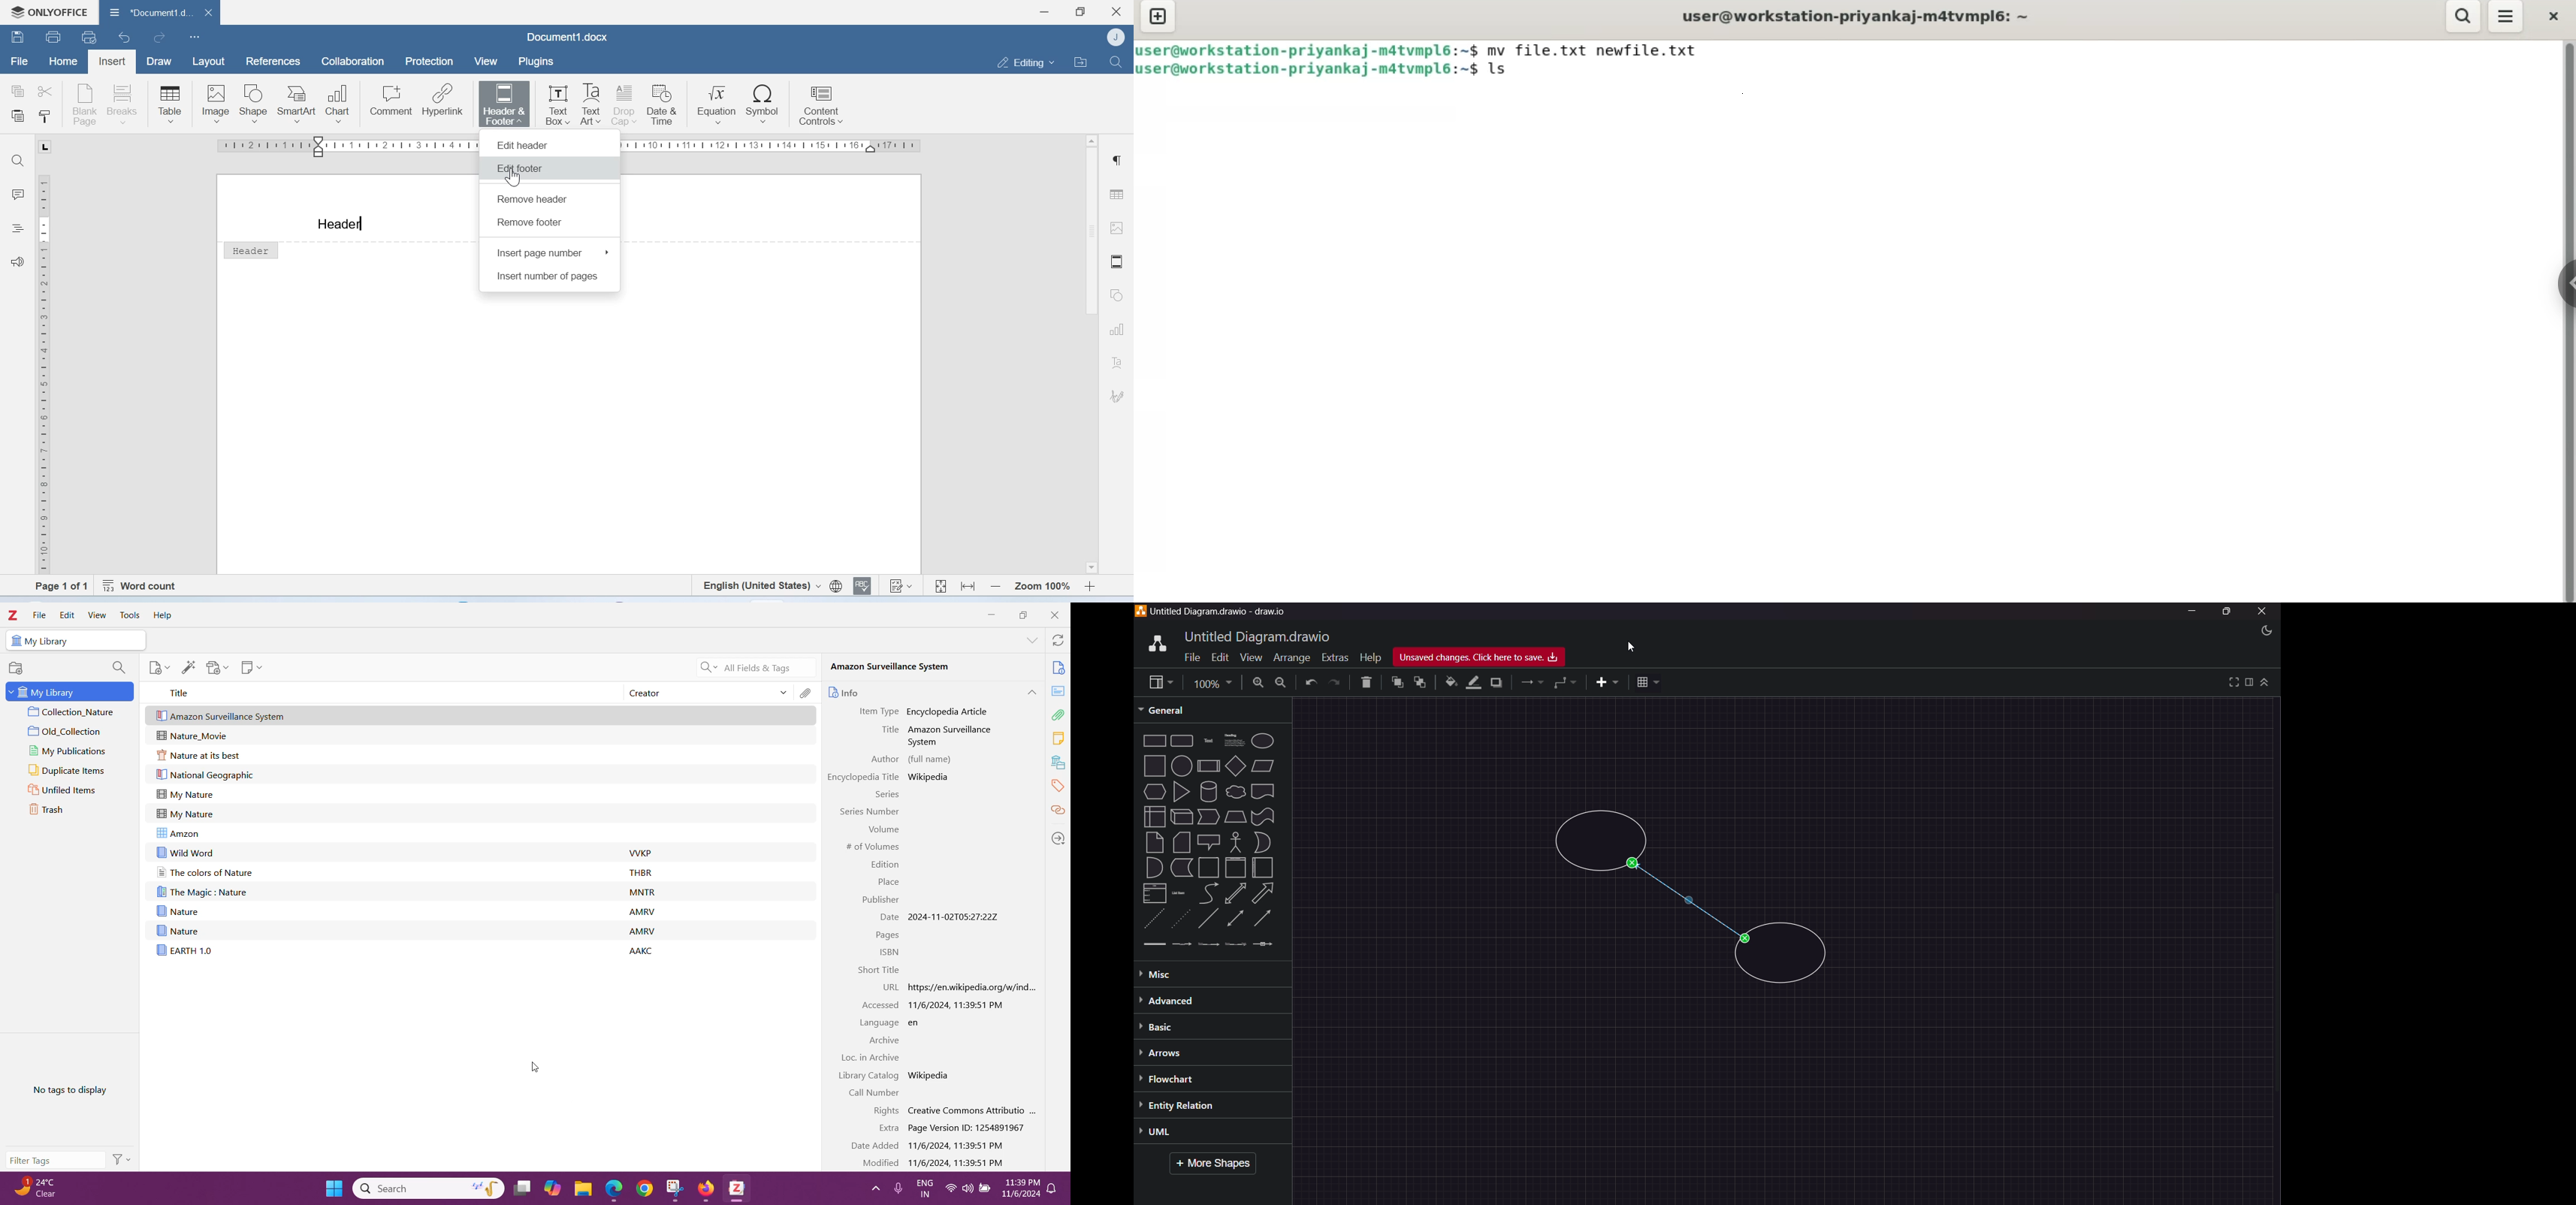 The width and height of the screenshot is (2576, 1232). I want to click on to back, so click(1418, 683).